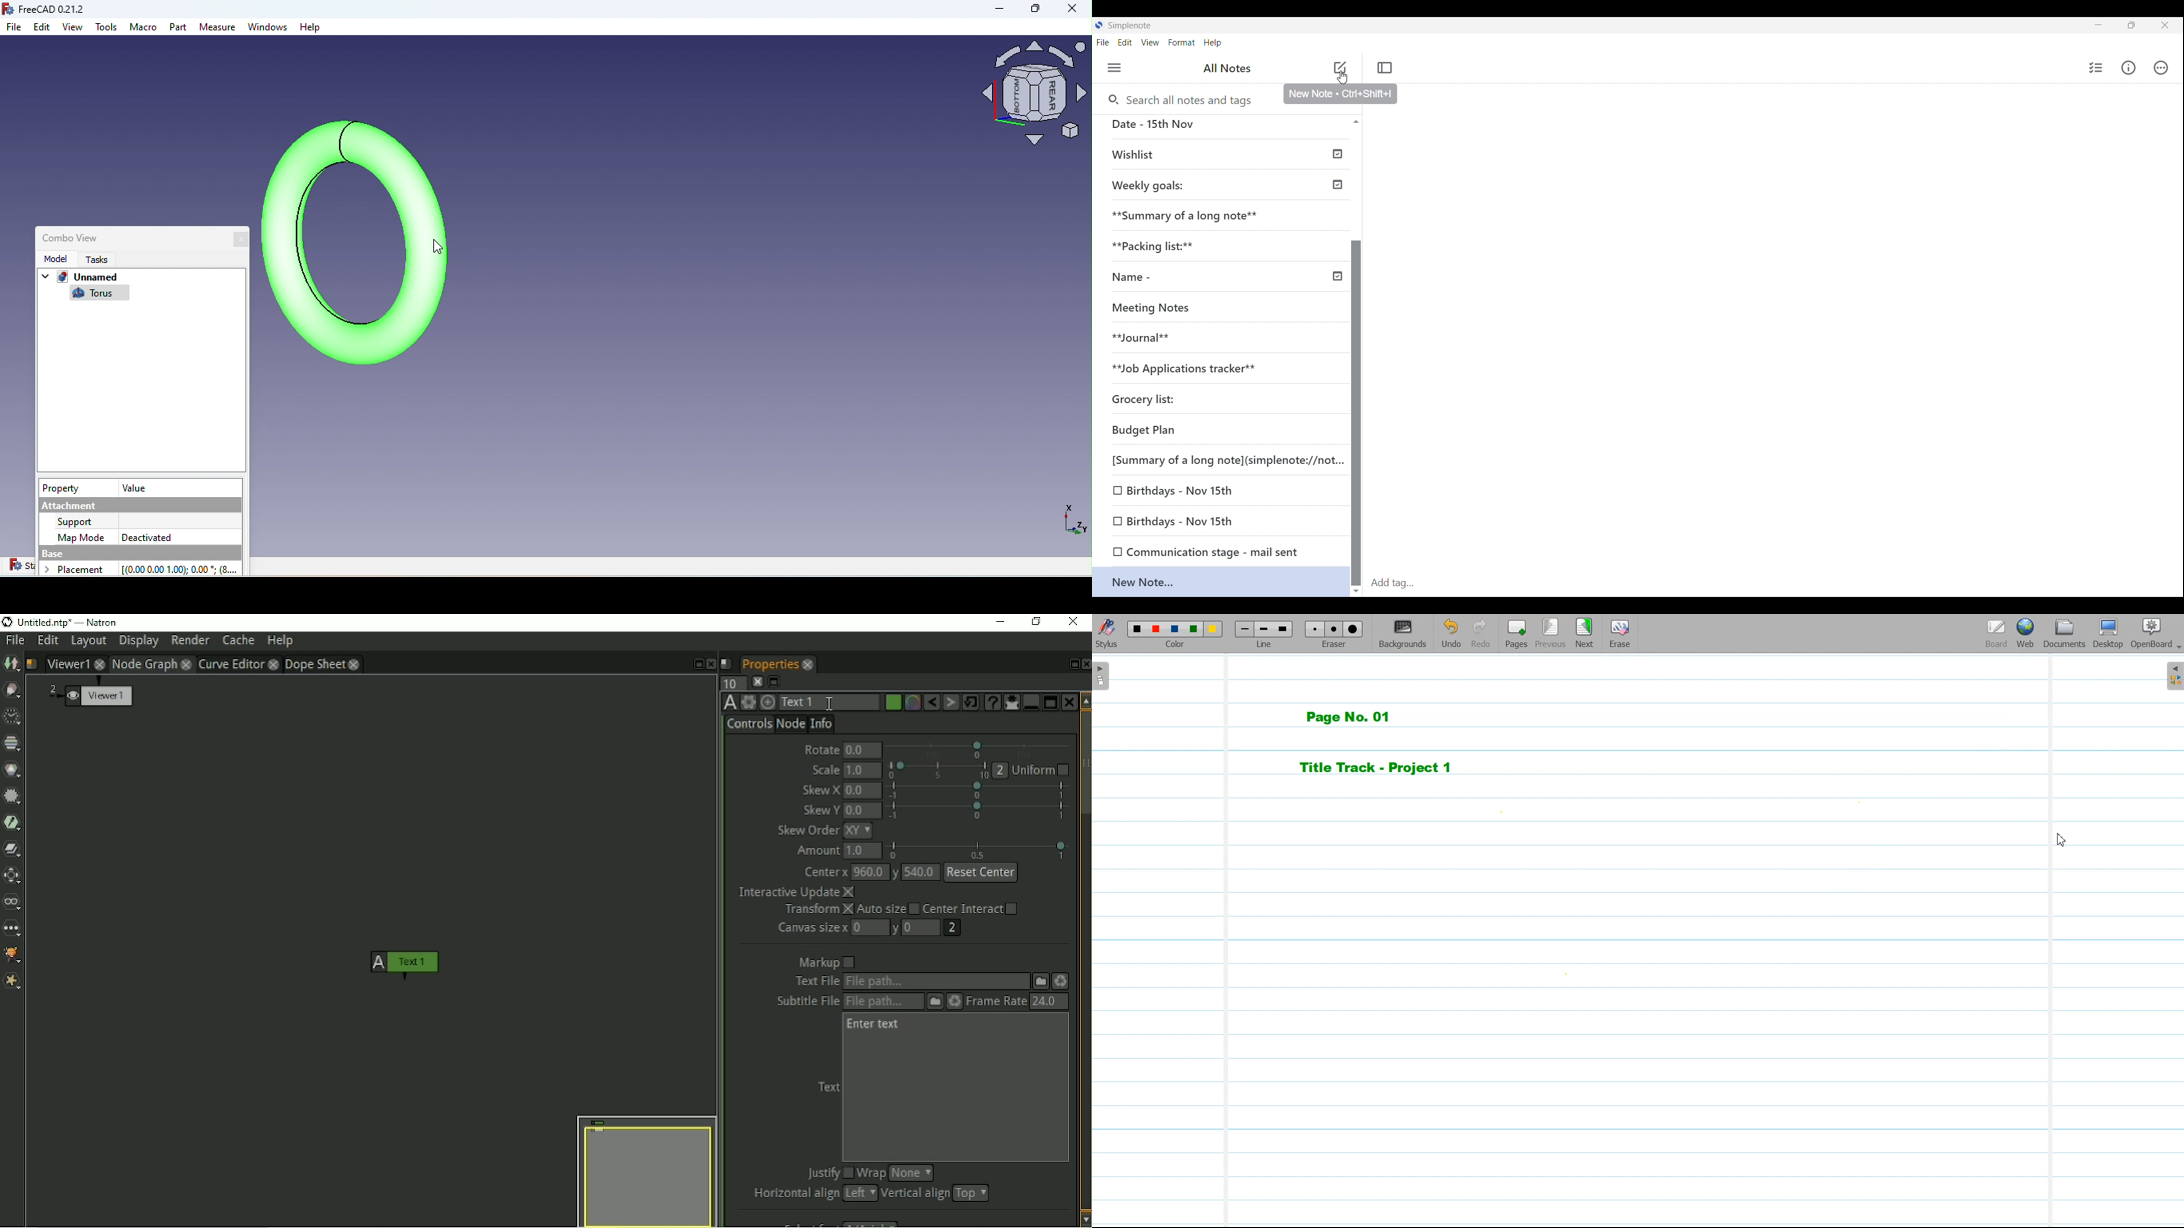 This screenshot has width=2184, height=1232. I want to click on File, so click(15, 28).